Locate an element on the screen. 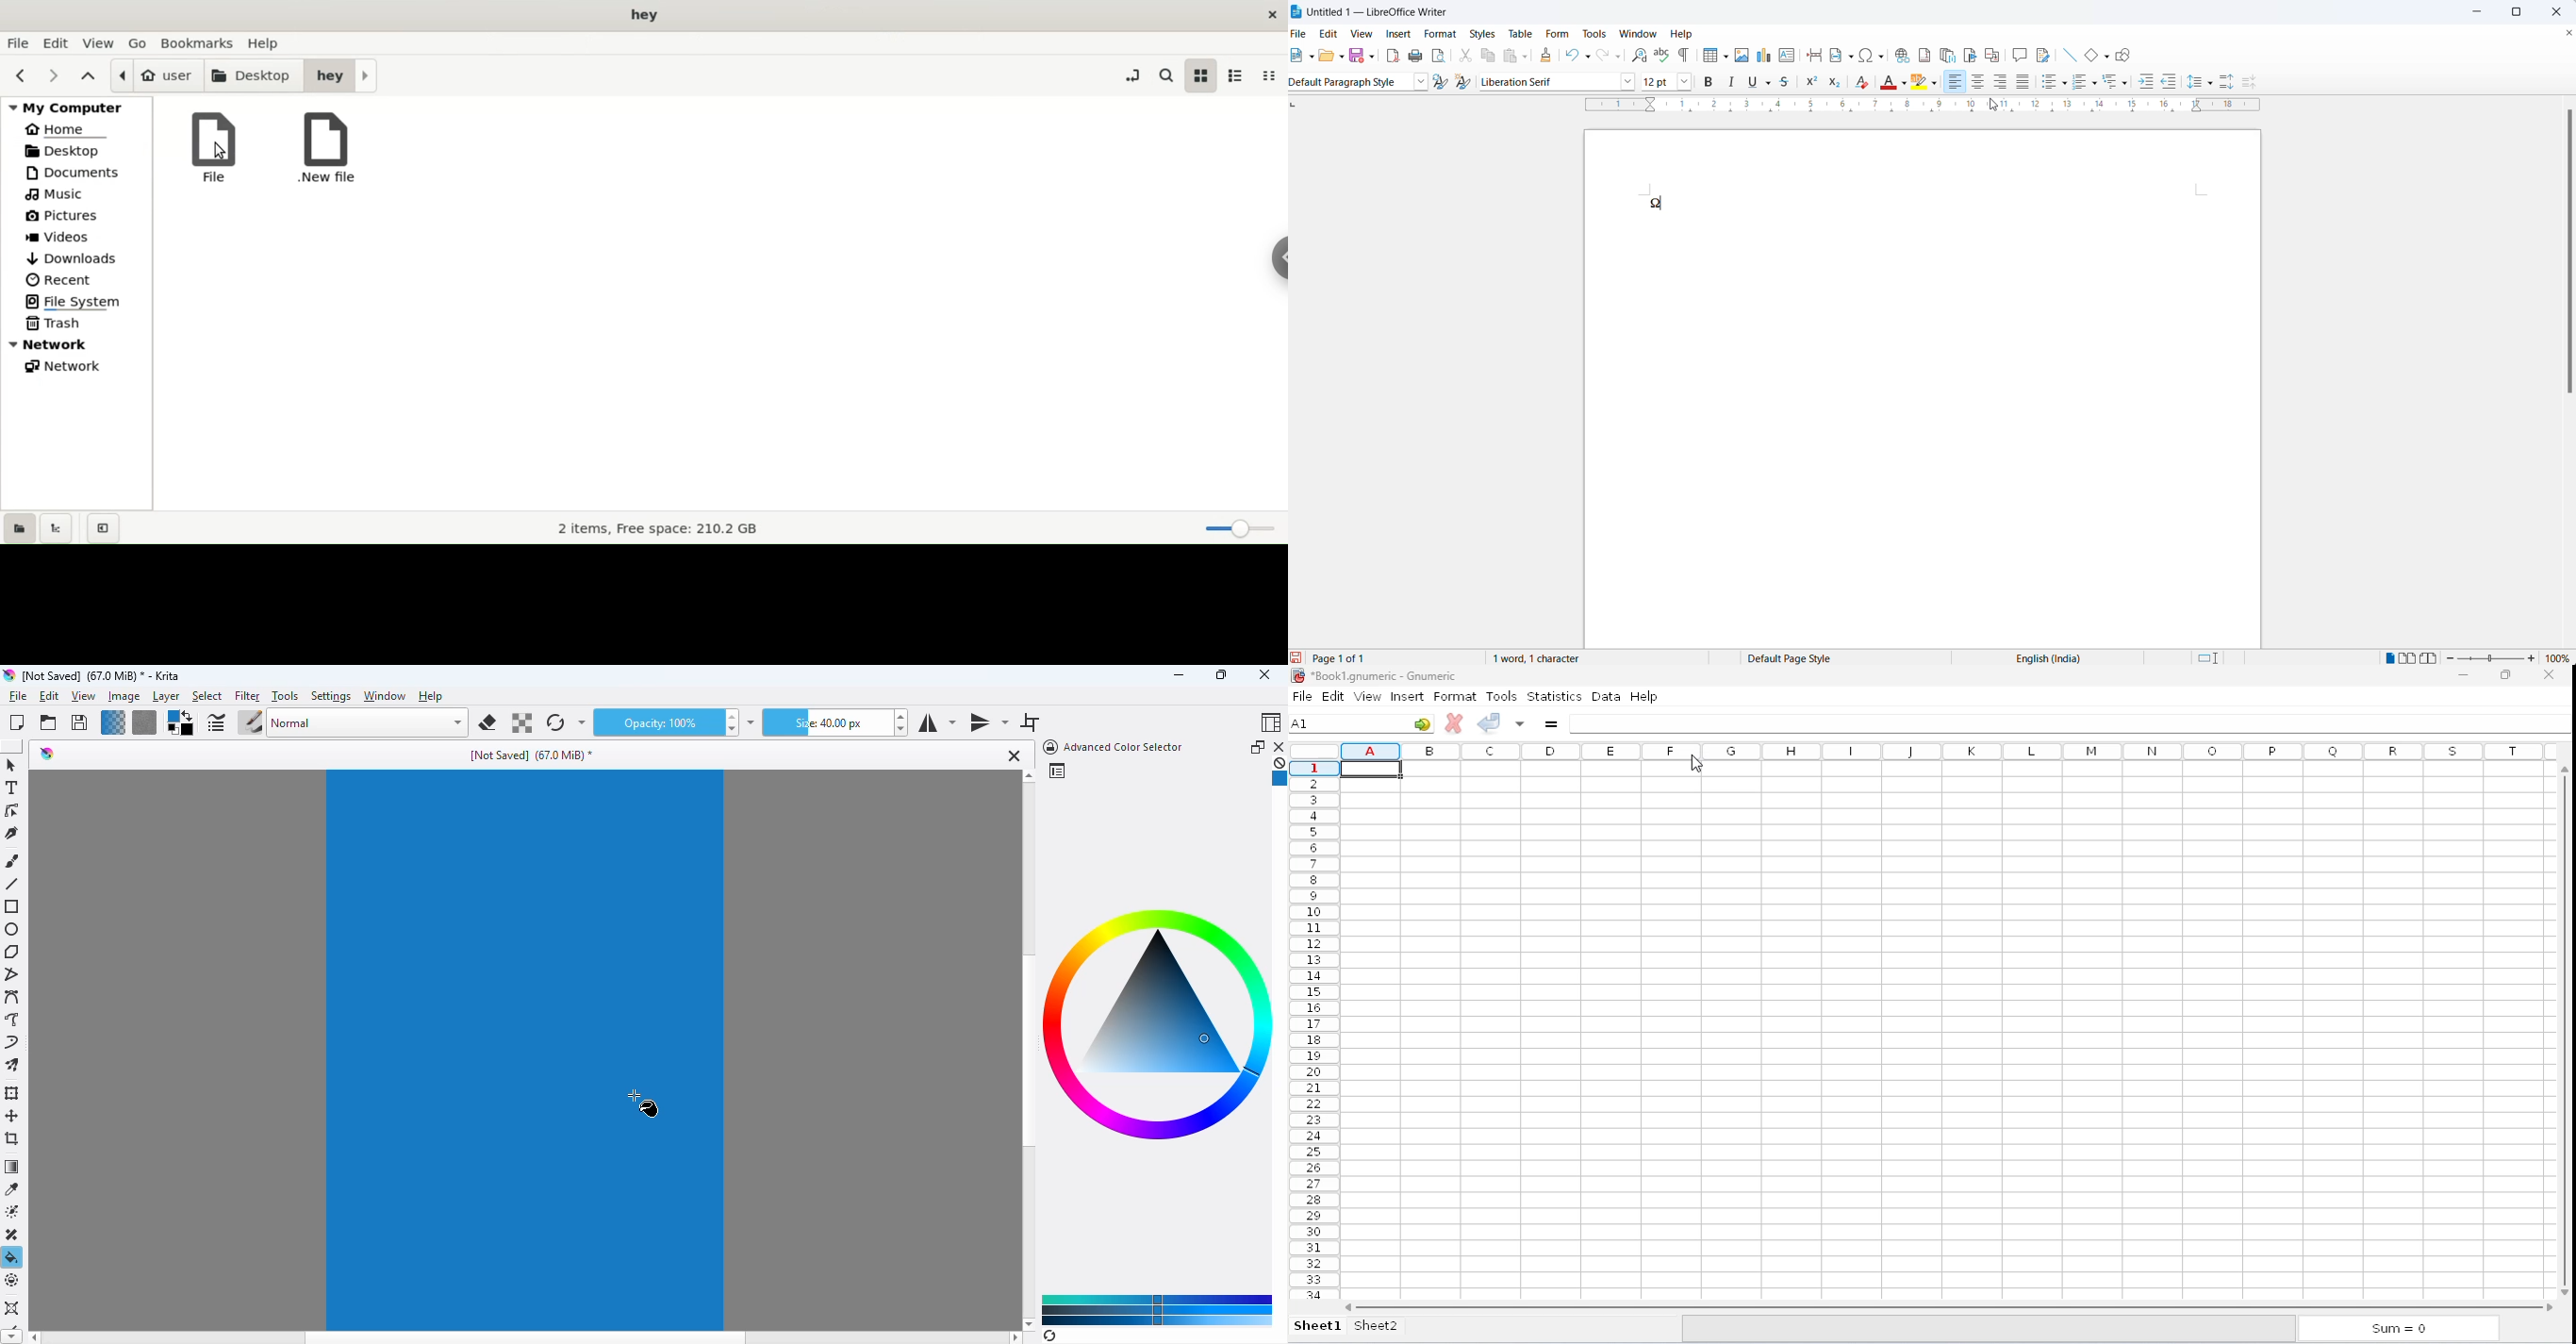 This screenshot has height=1344, width=2576. tools is located at coordinates (1596, 35).